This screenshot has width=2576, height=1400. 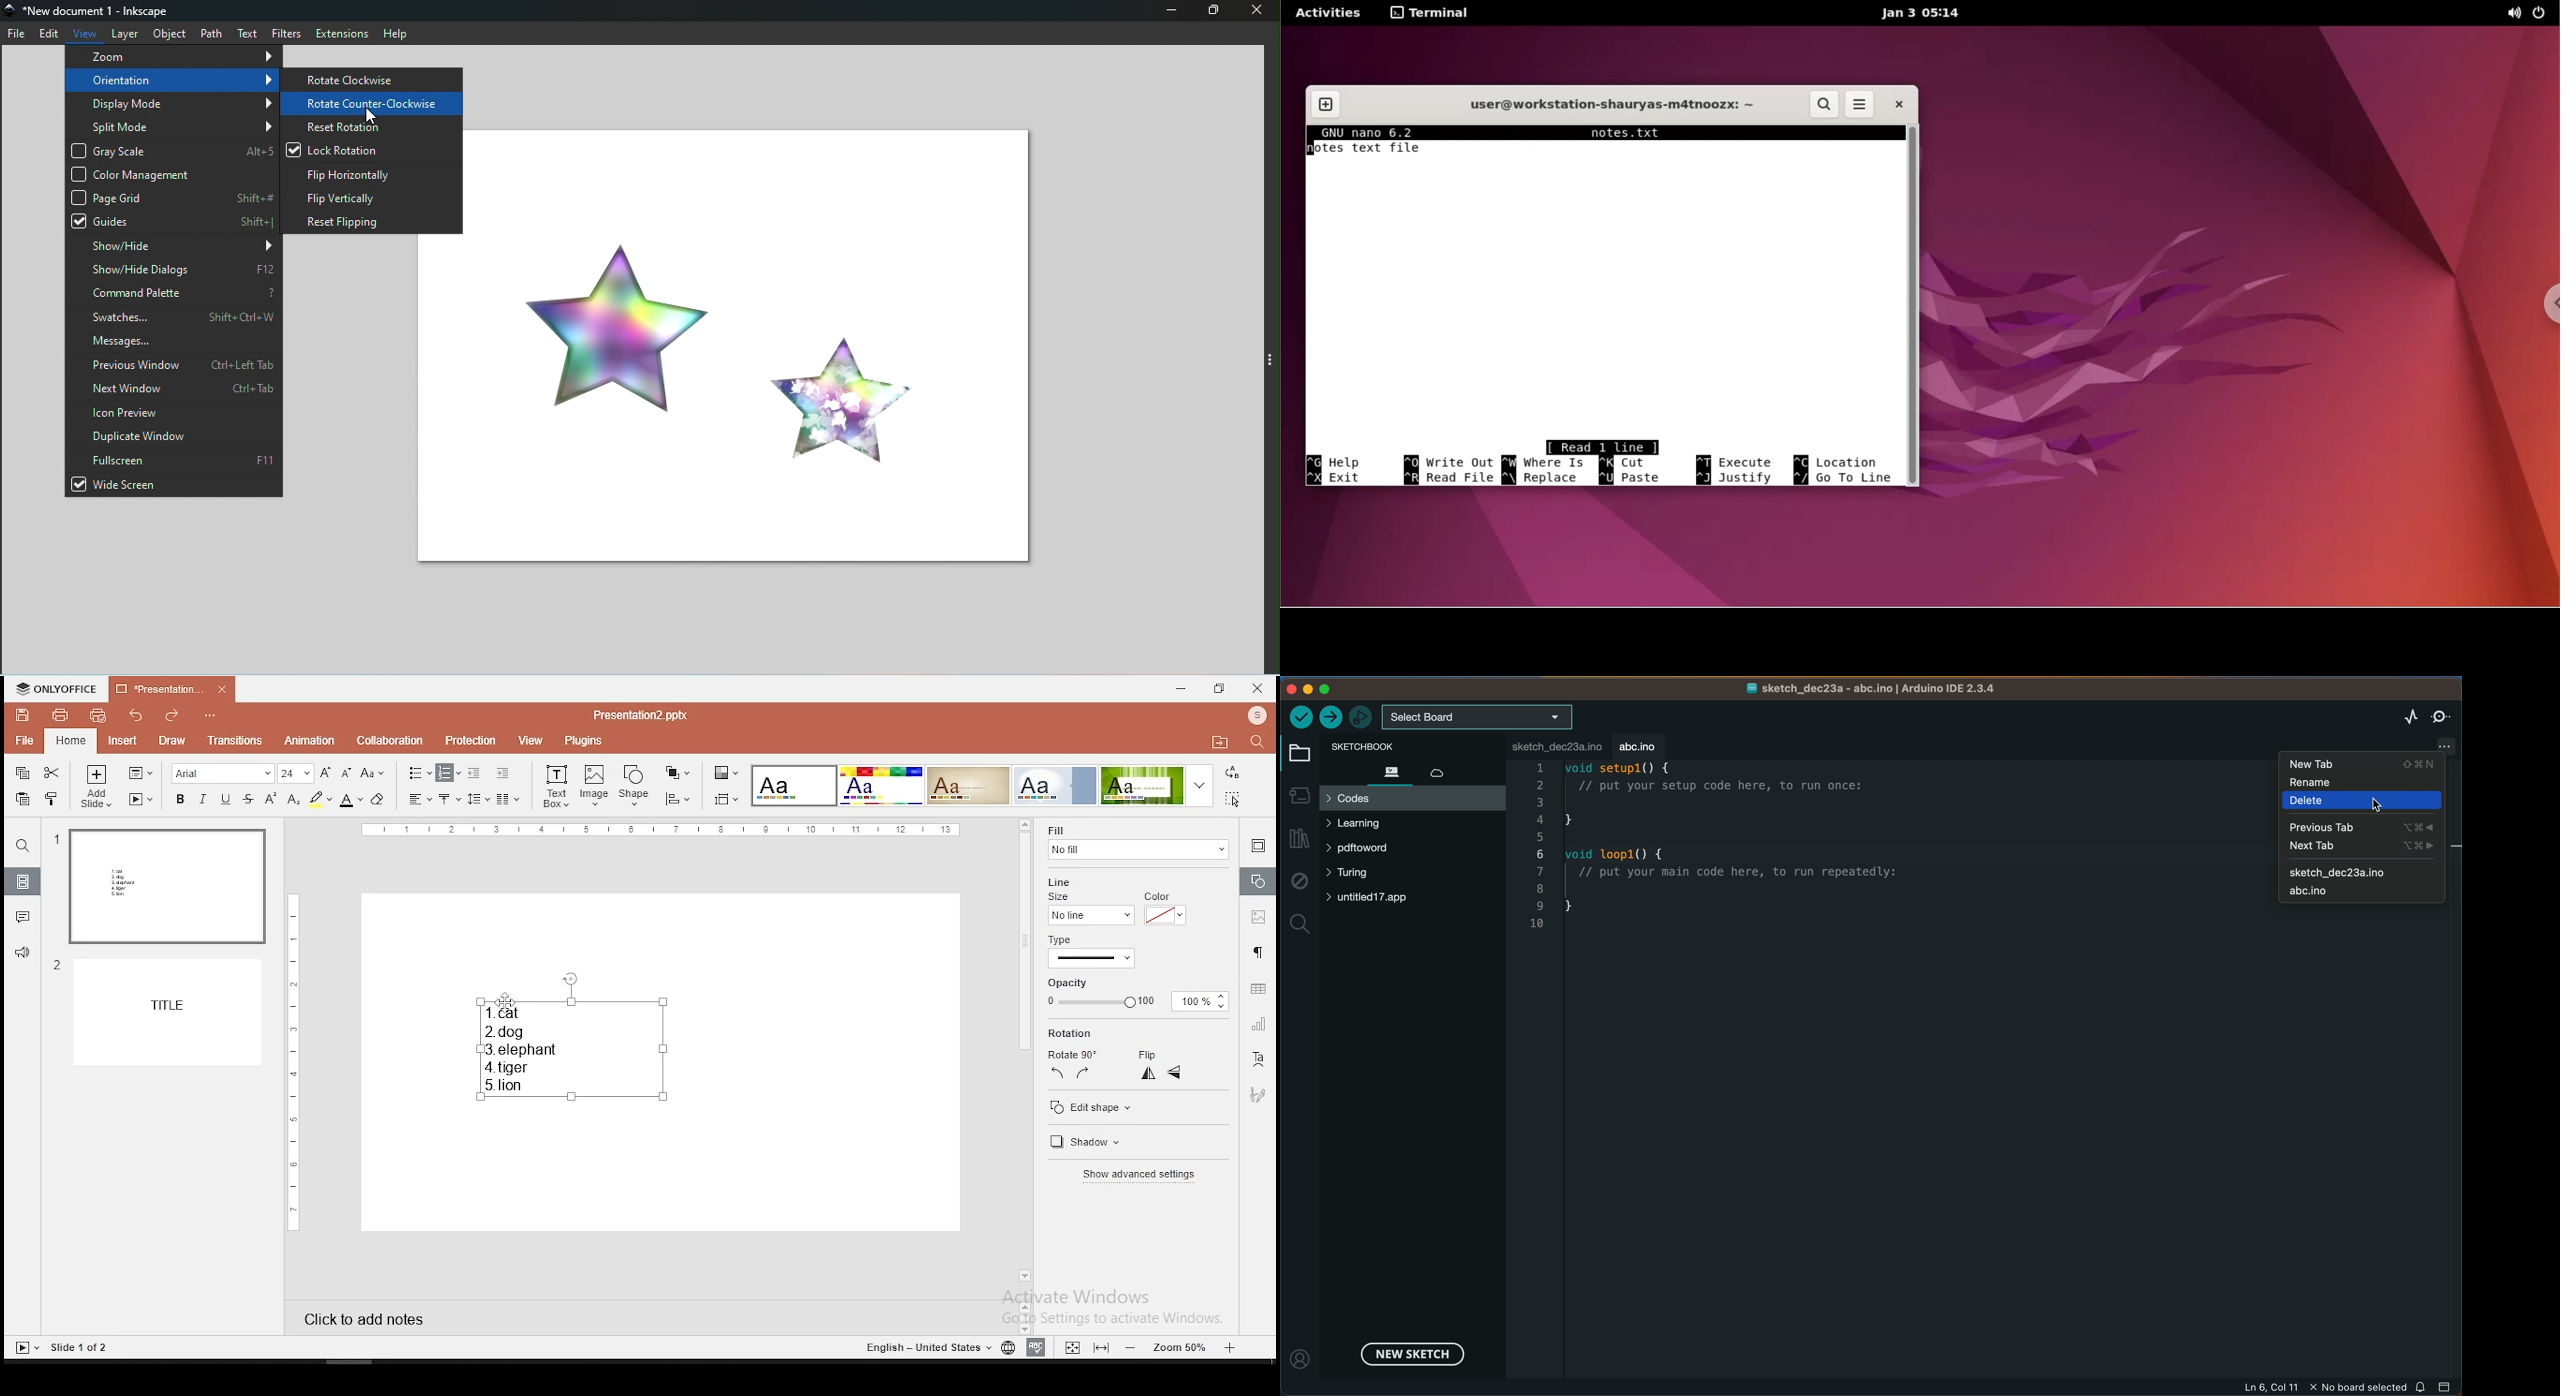 I want to click on Duplicate window, so click(x=175, y=437).